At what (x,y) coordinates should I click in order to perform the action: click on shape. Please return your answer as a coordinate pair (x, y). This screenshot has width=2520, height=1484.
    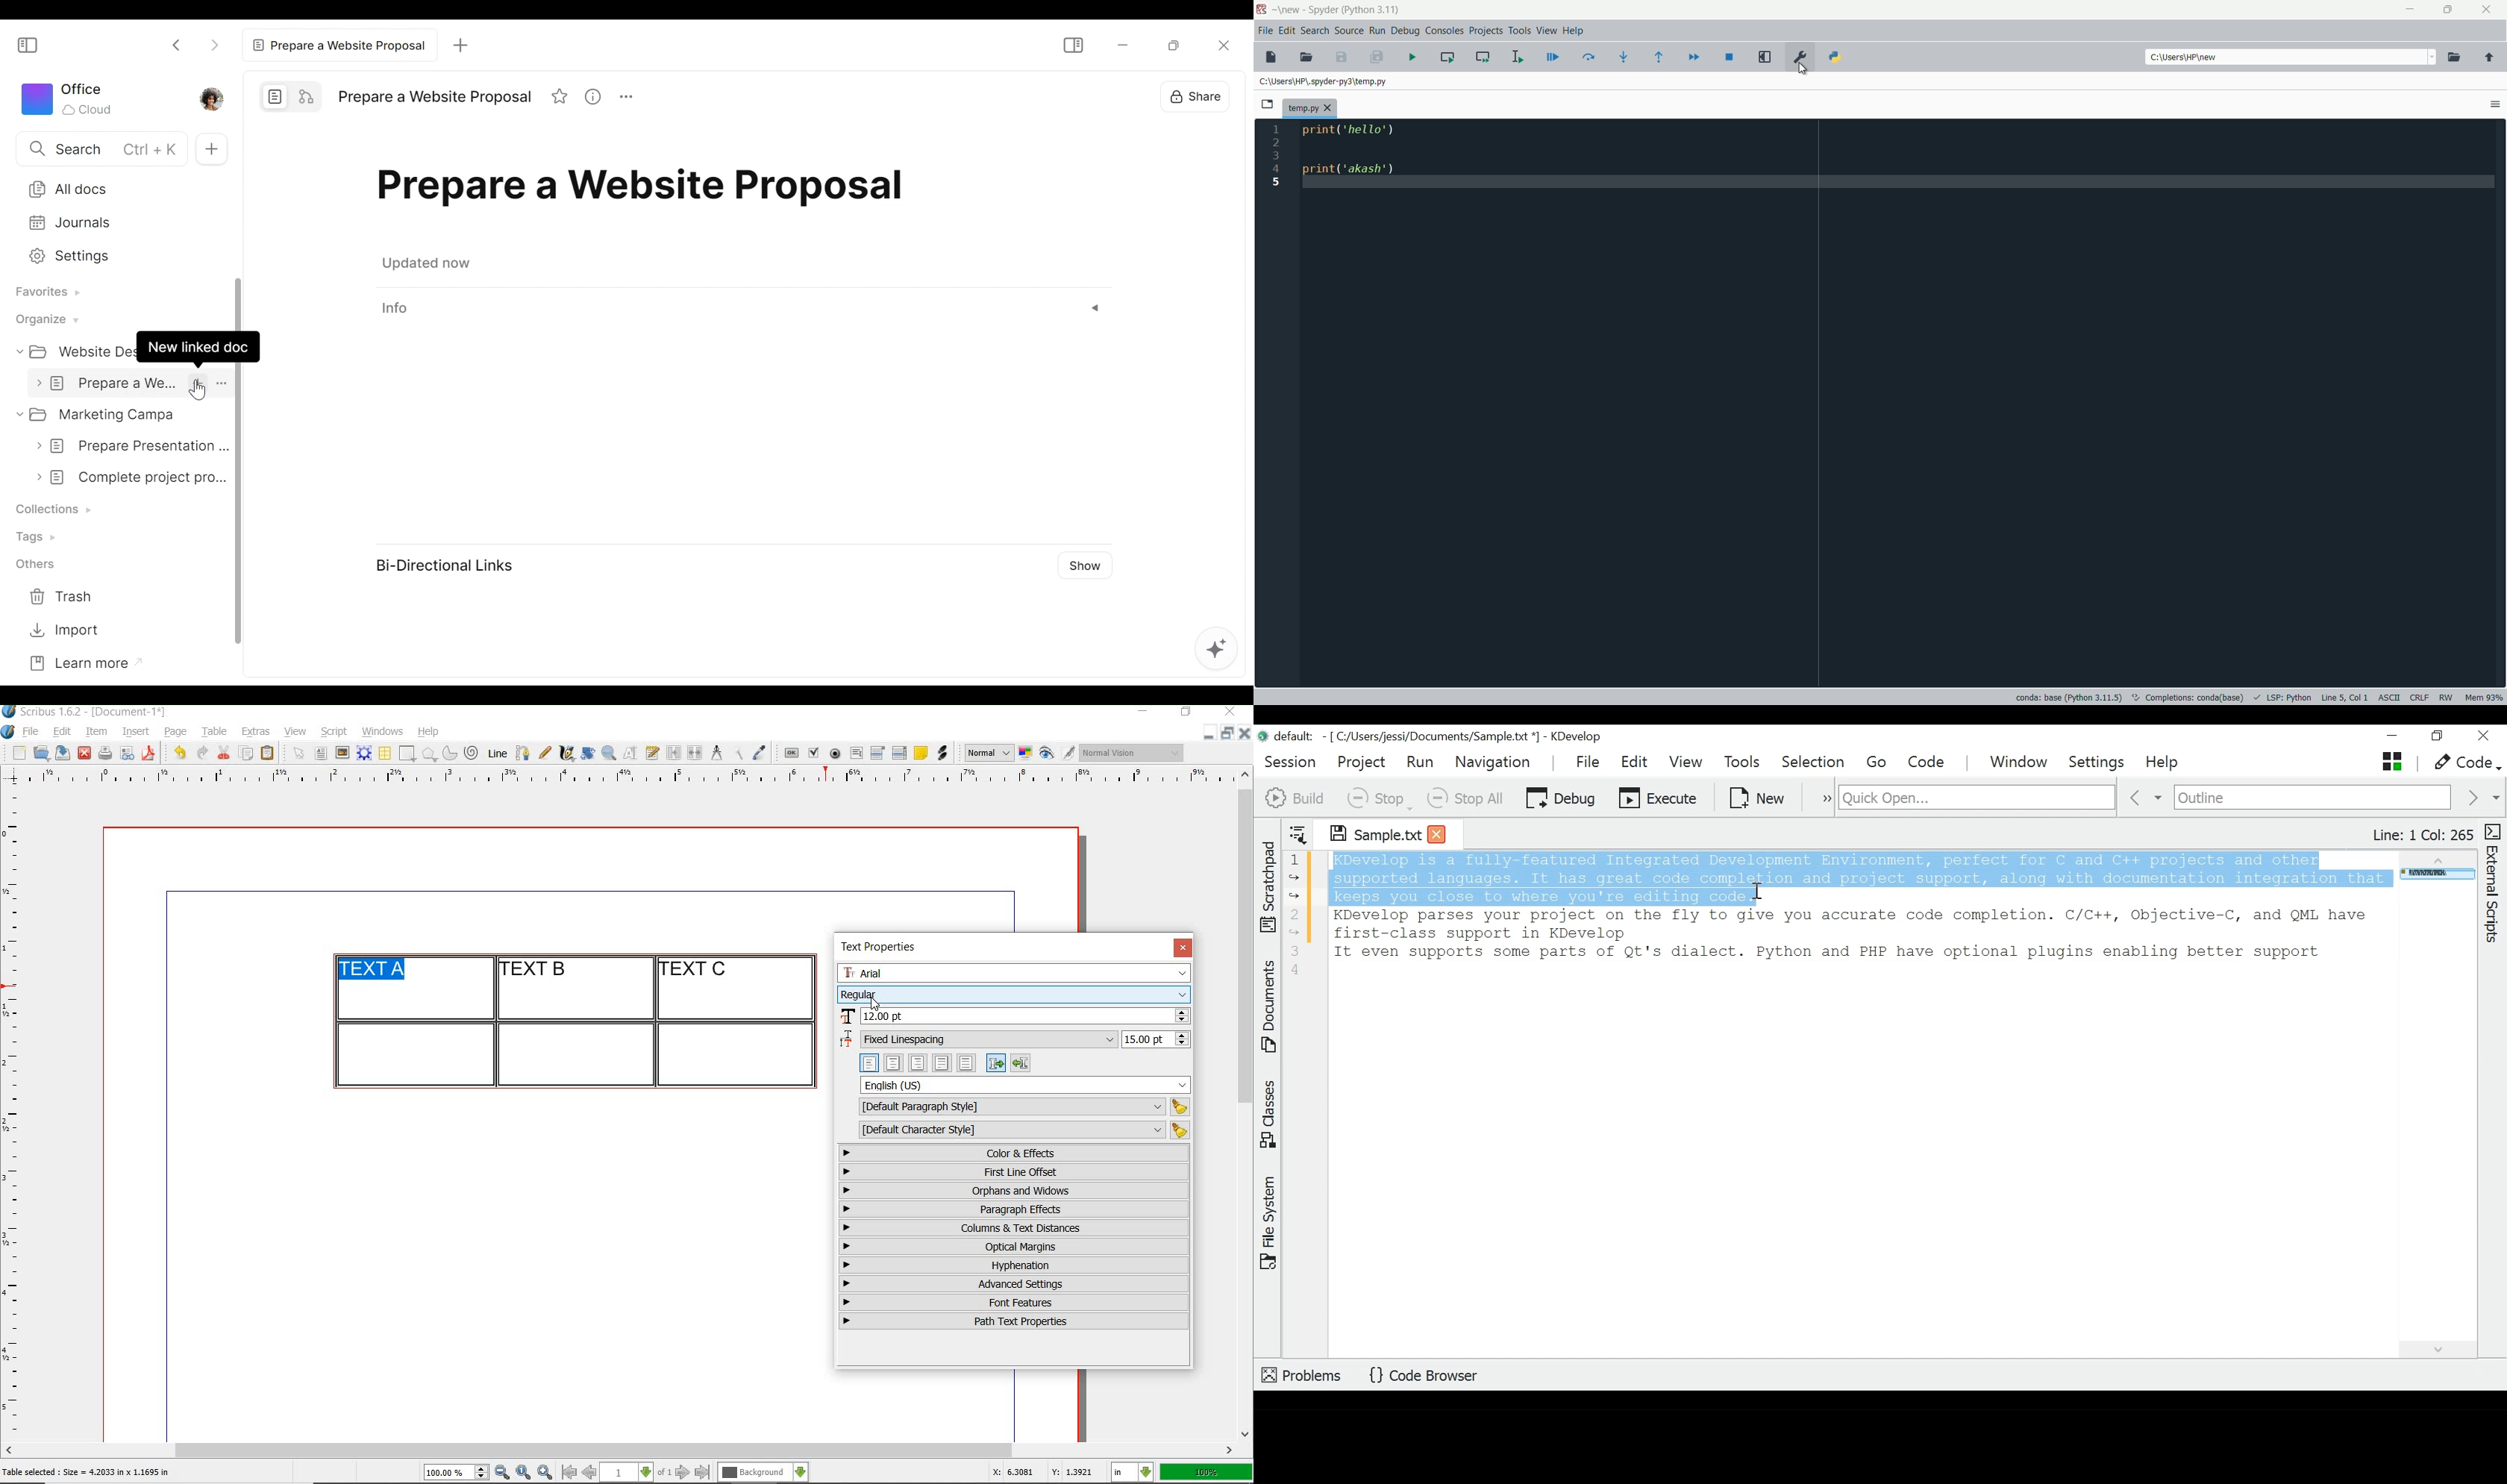
    Looking at the image, I should click on (409, 754).